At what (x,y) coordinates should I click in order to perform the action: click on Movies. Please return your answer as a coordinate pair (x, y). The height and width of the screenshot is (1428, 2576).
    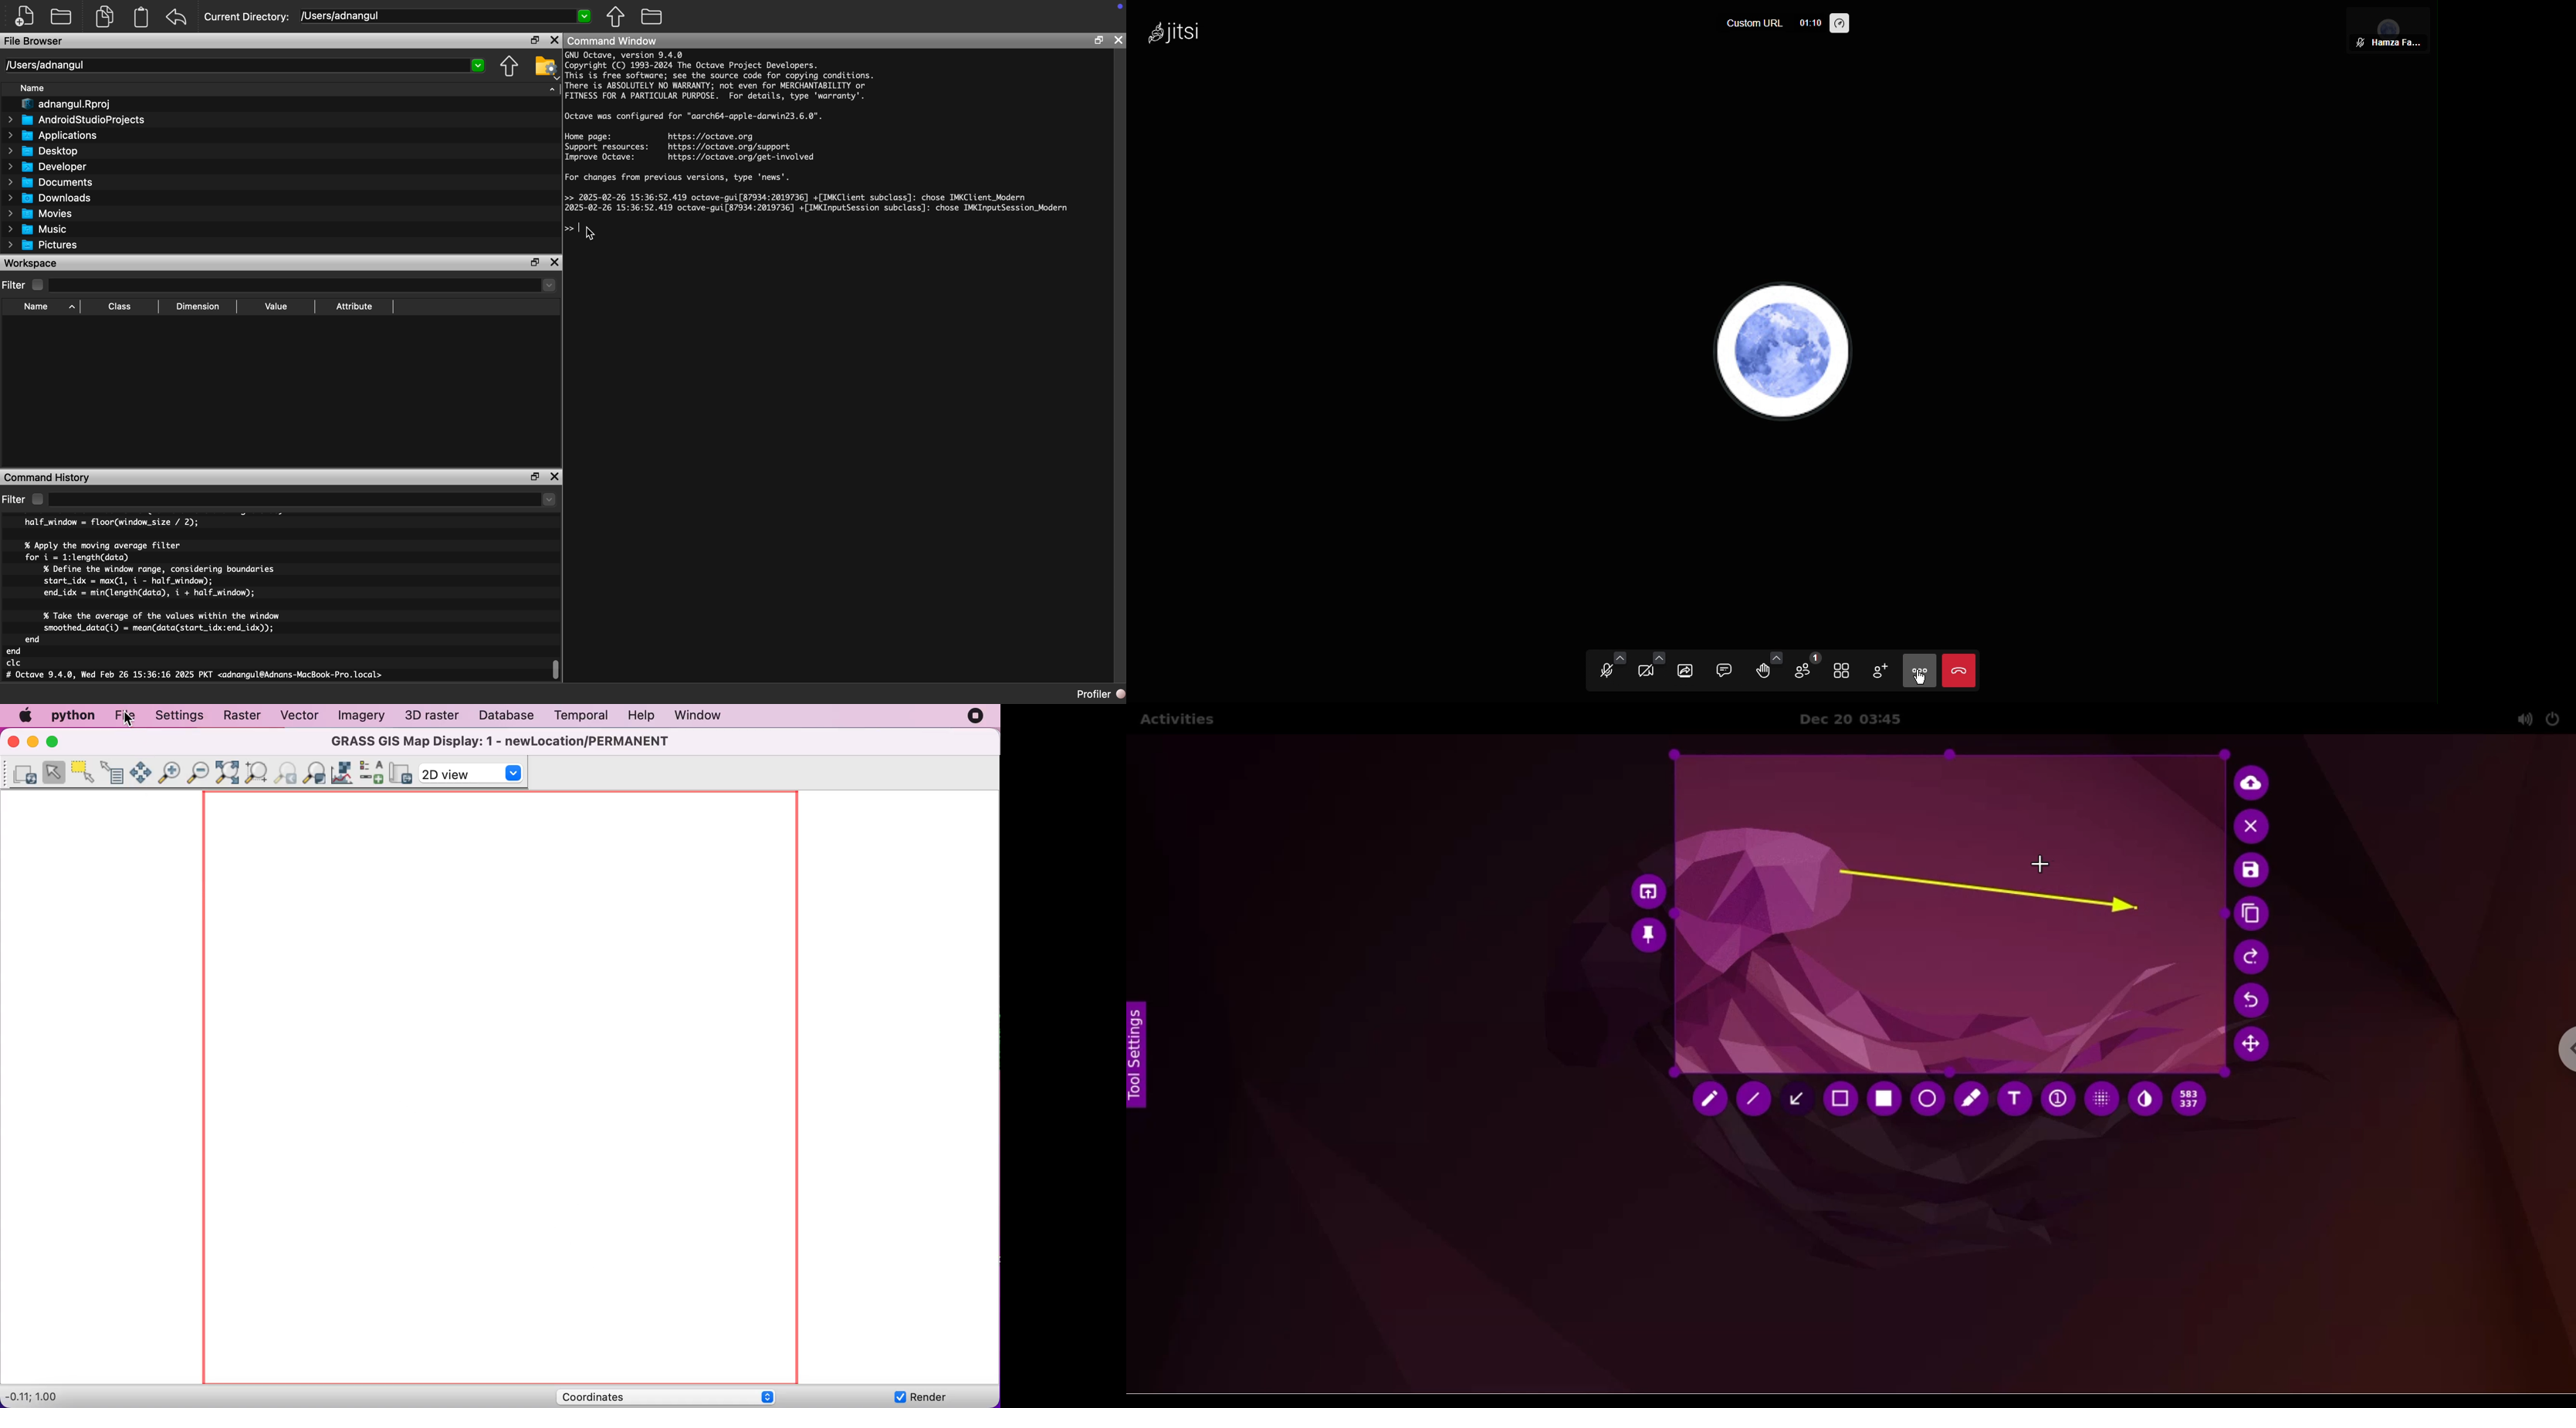
    Looking at the image, I should click on (41, 214).